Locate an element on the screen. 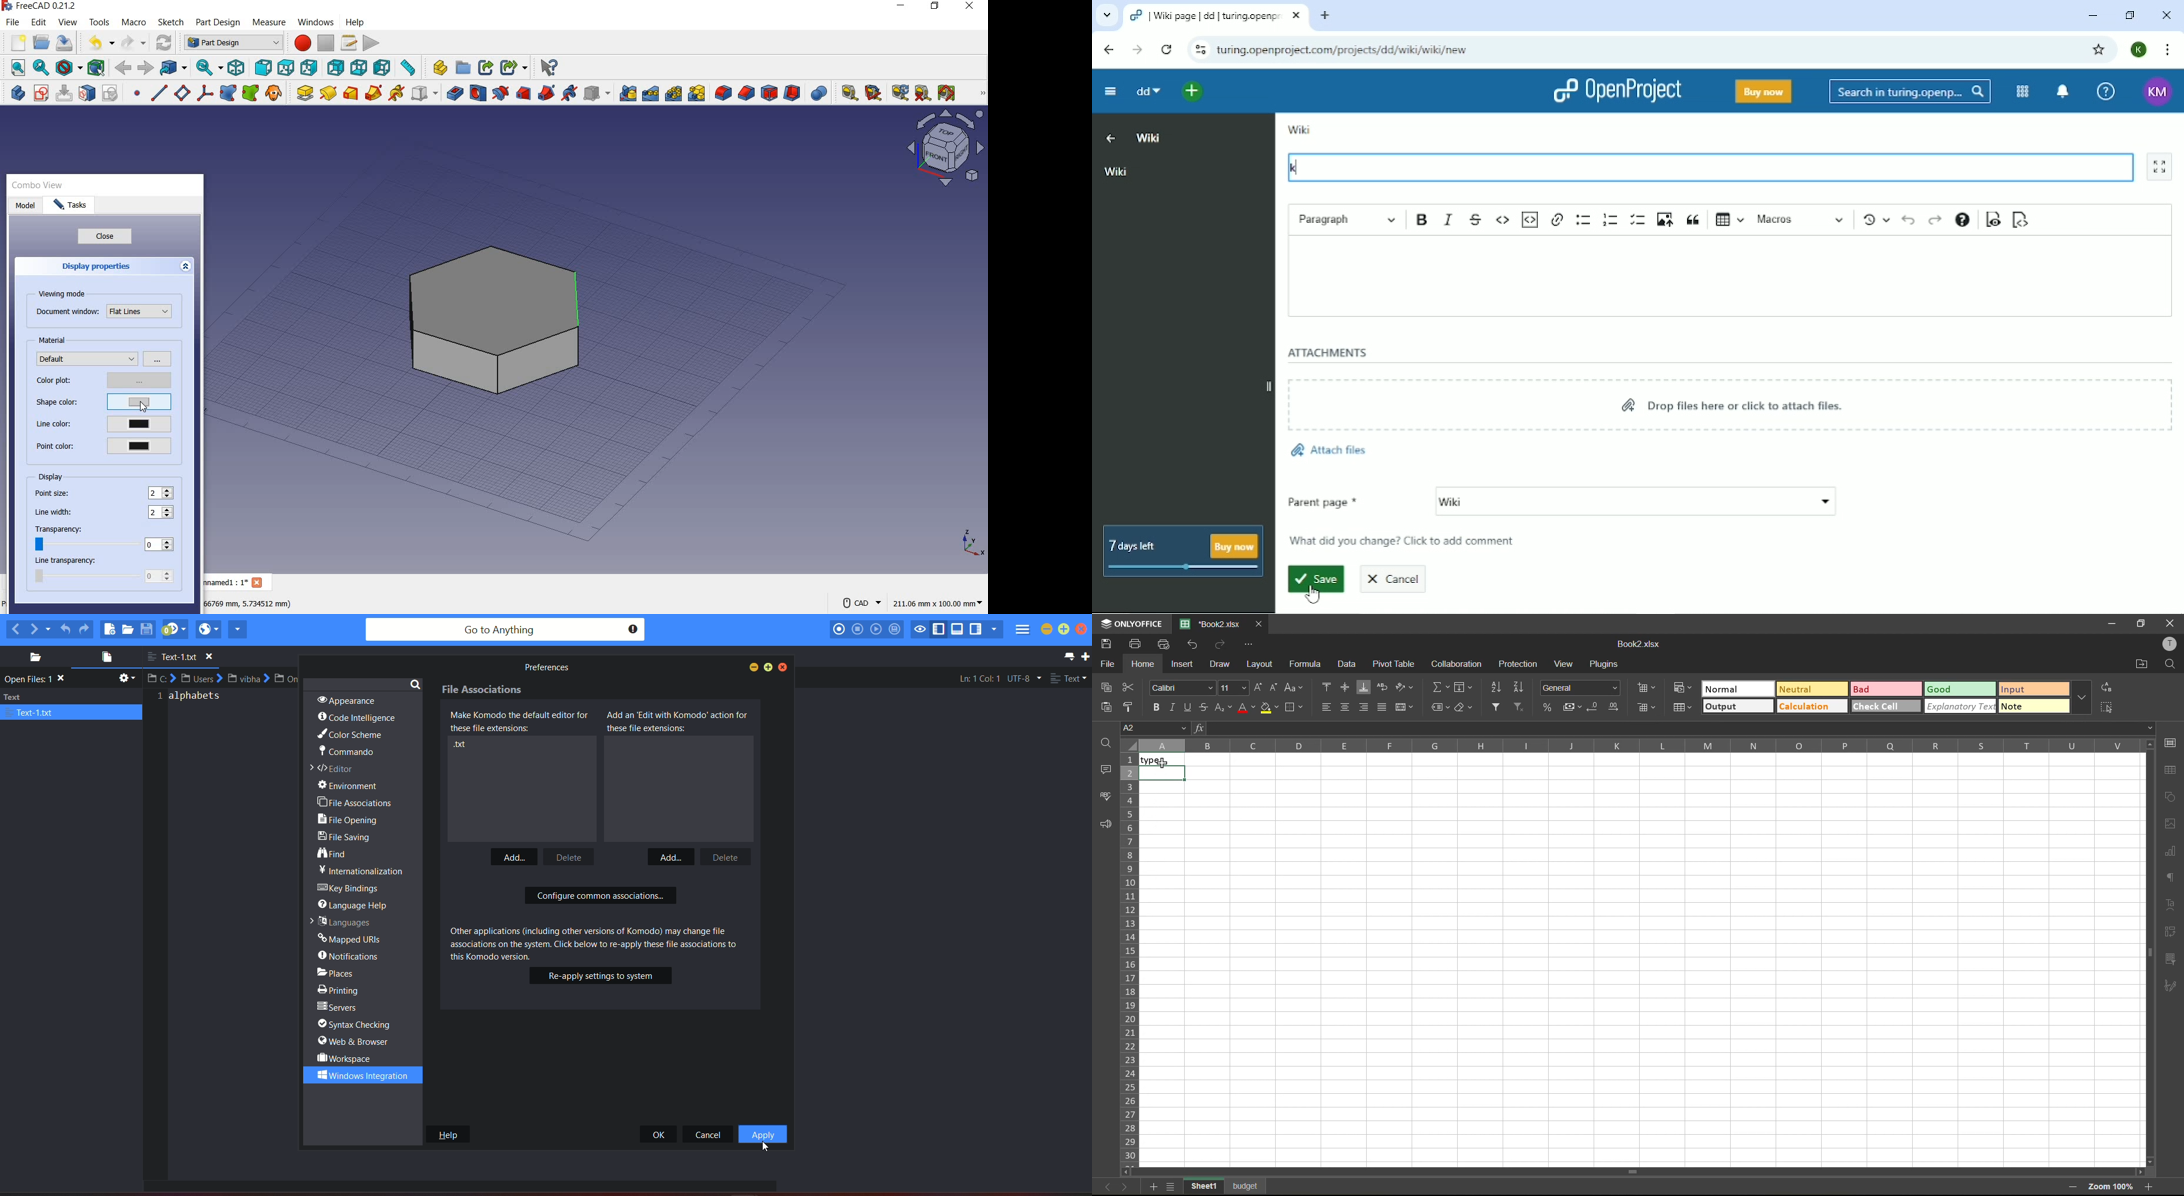 The height and width of the screenshot is (1204, 2184). bottom is located at coordinates (361, 67).